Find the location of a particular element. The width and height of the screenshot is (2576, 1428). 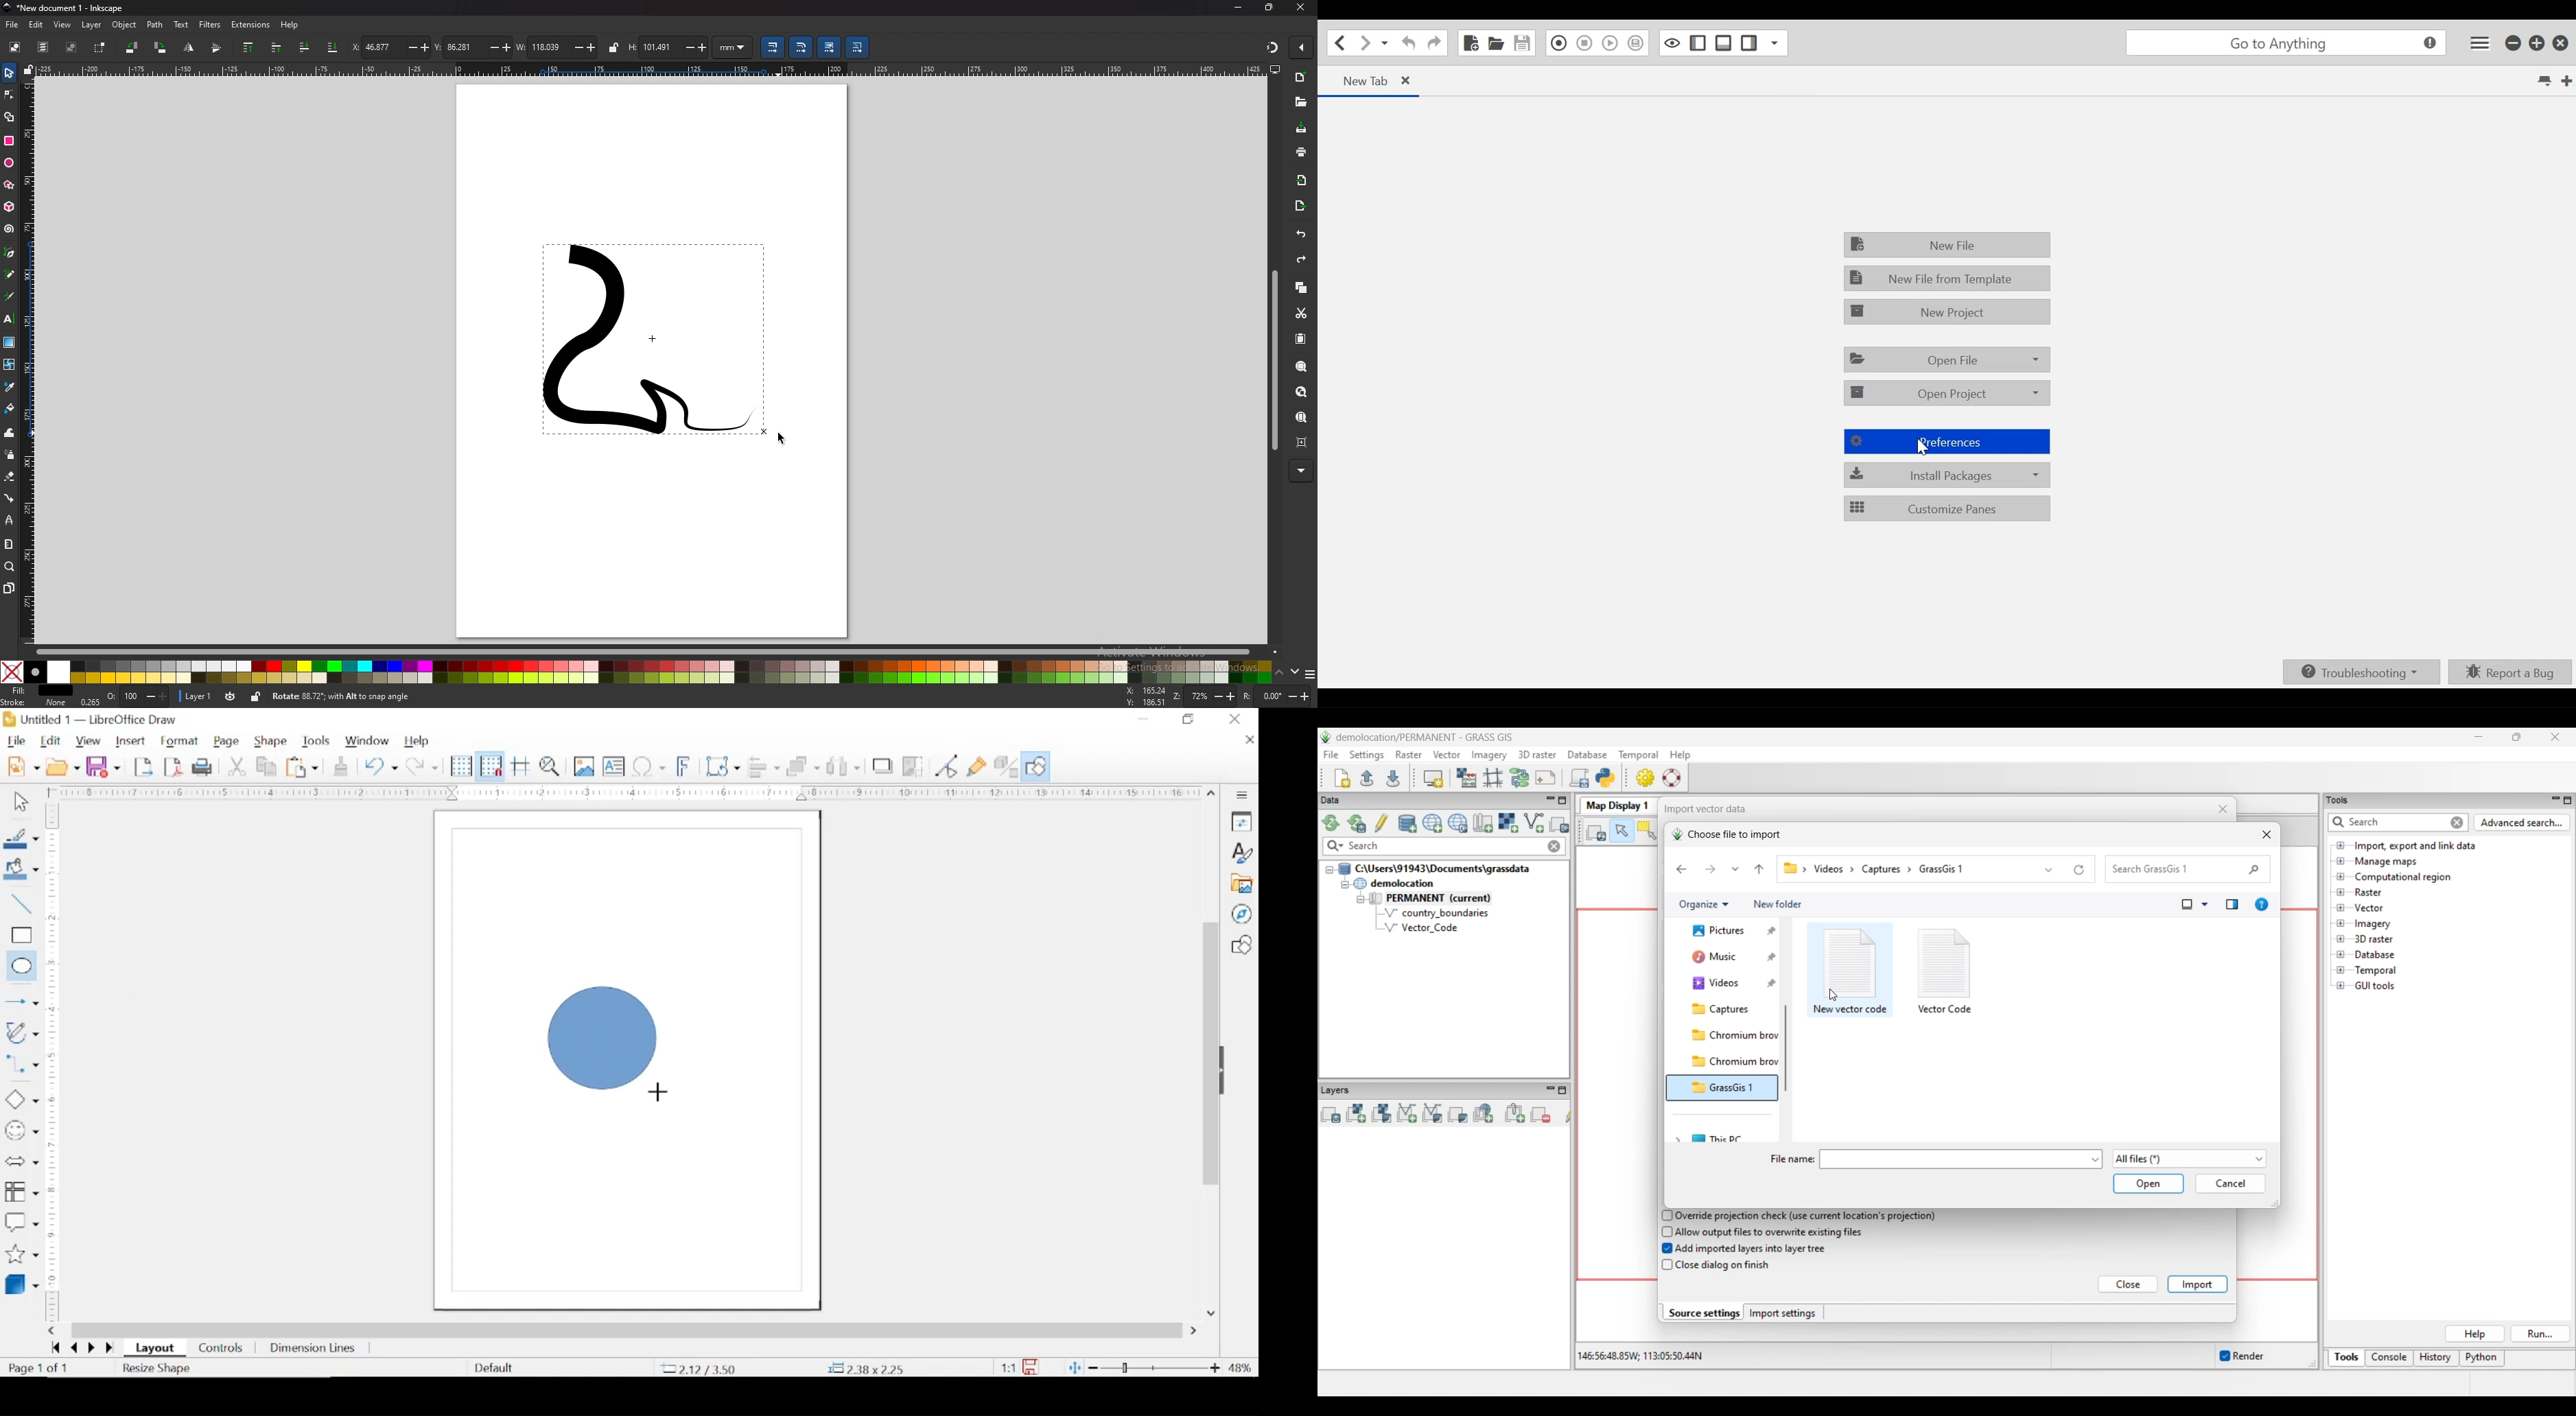

pen is located at coordinates (9, 252).